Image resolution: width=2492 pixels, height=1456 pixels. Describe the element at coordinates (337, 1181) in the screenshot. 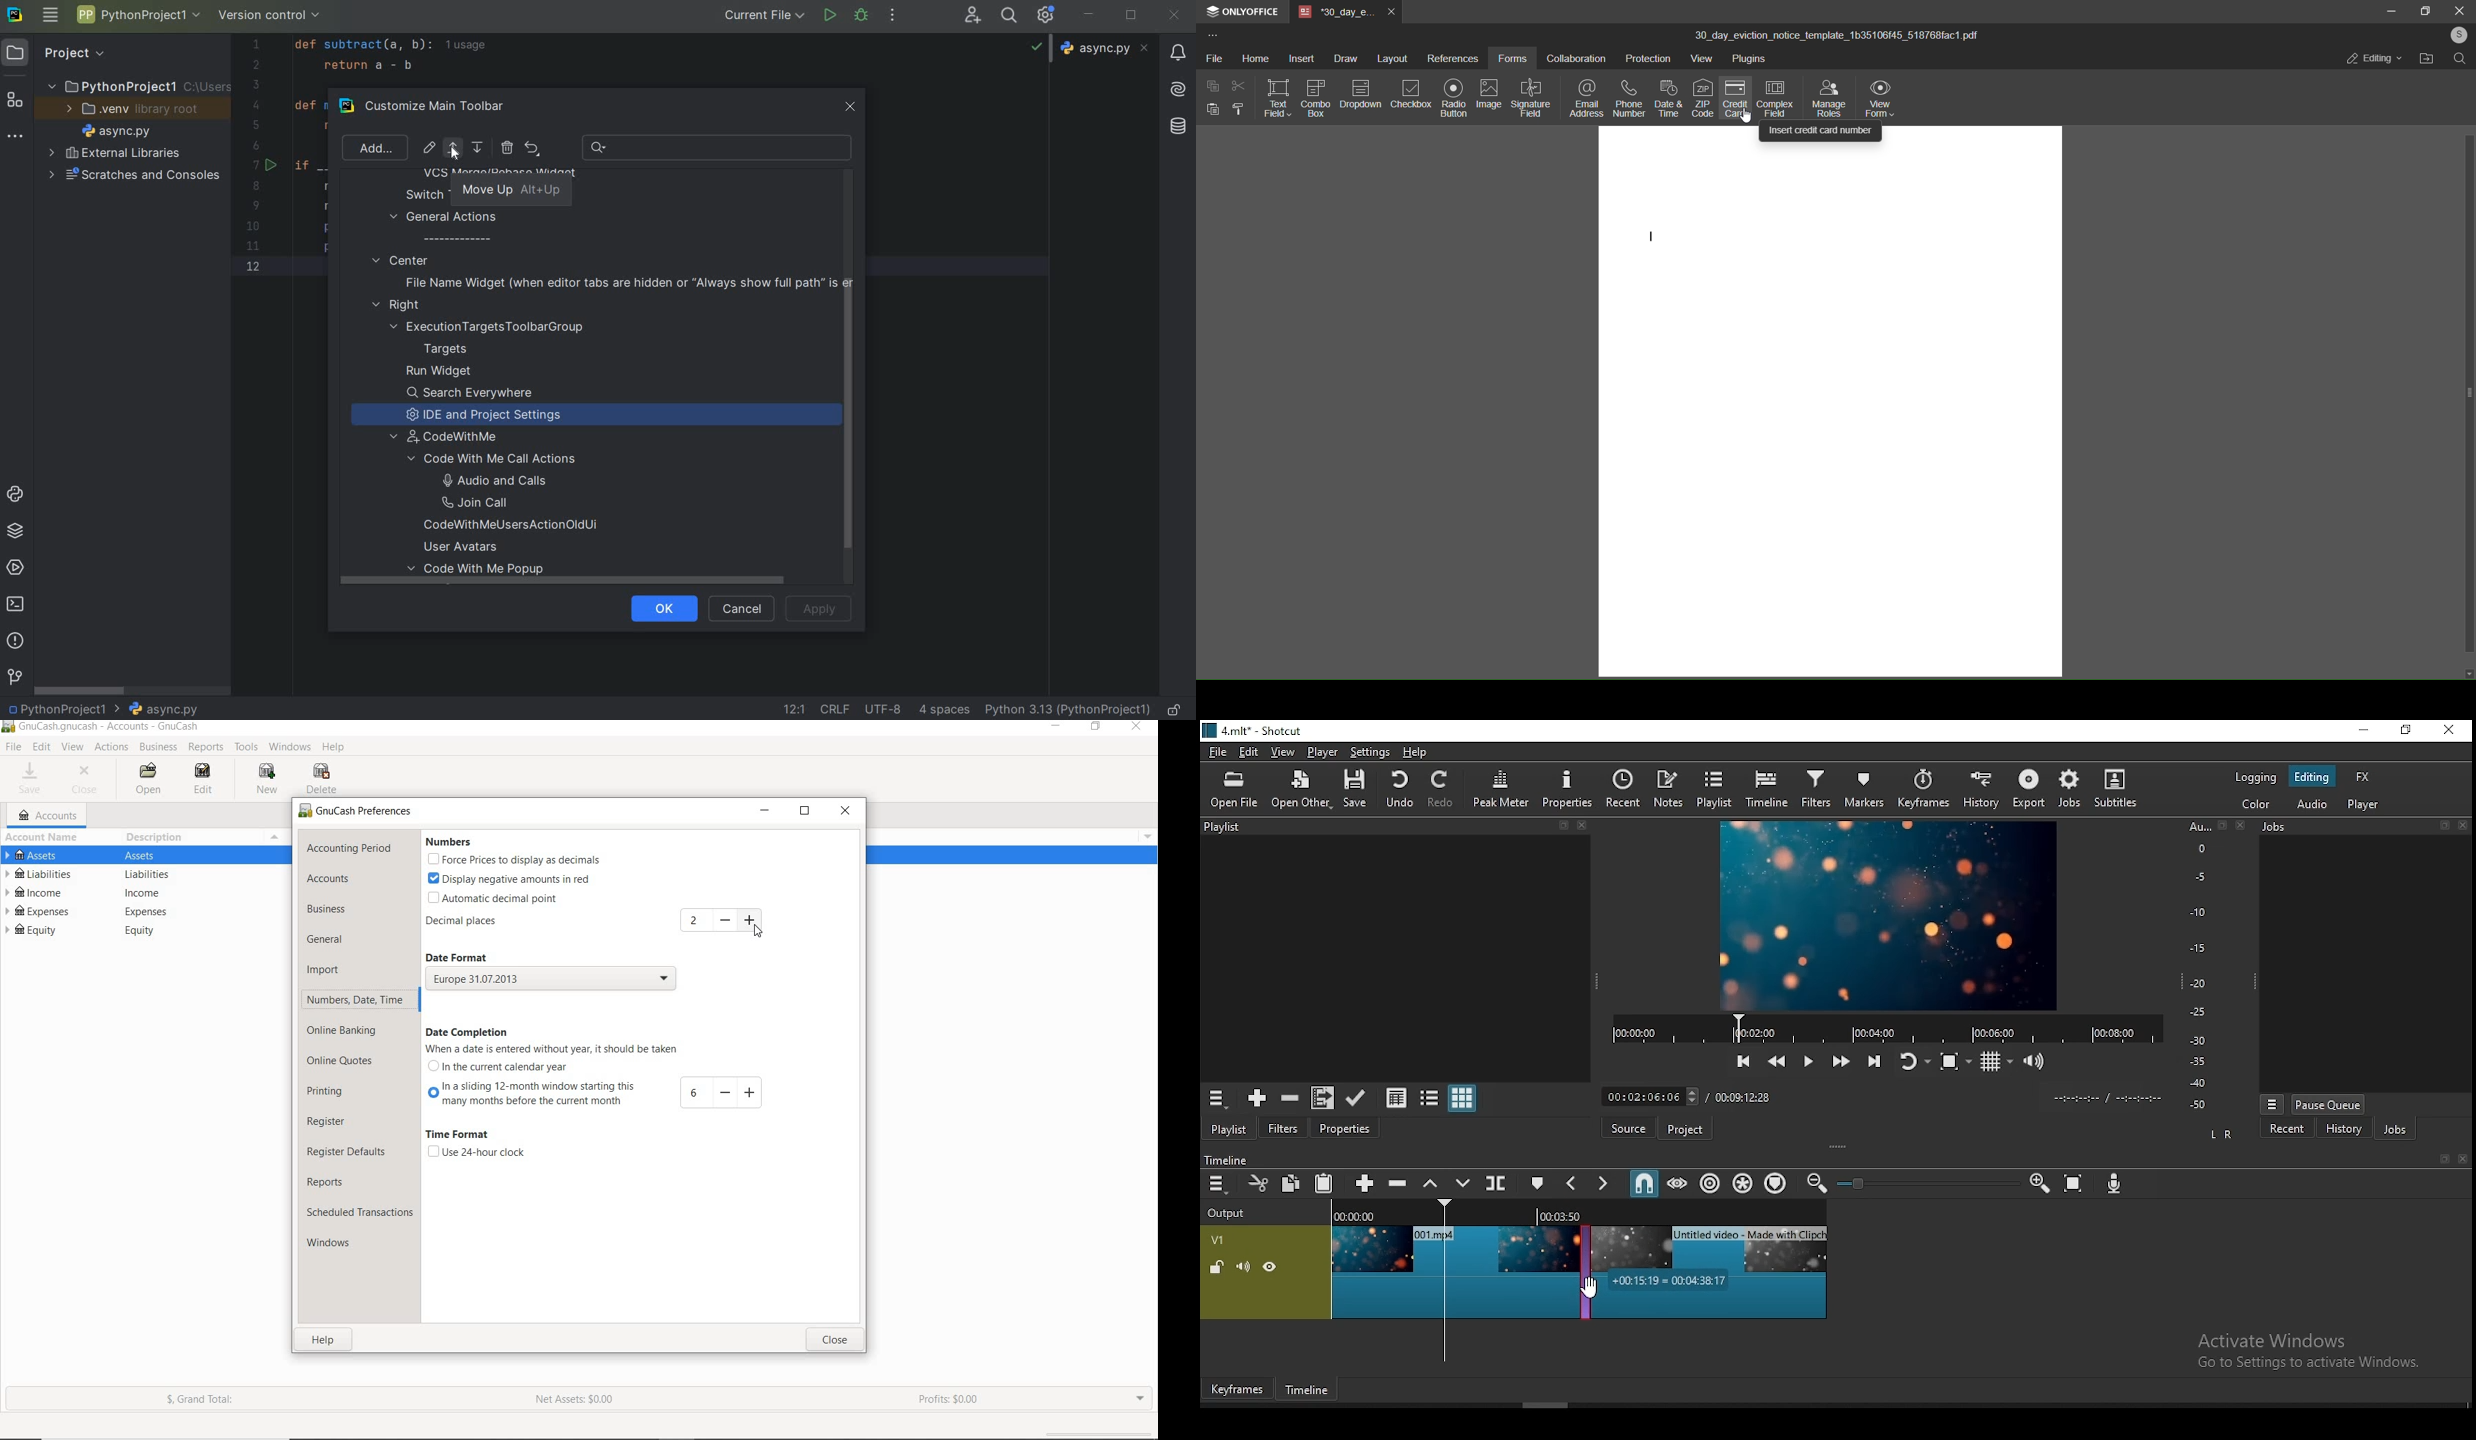

I see `reports` at that location.